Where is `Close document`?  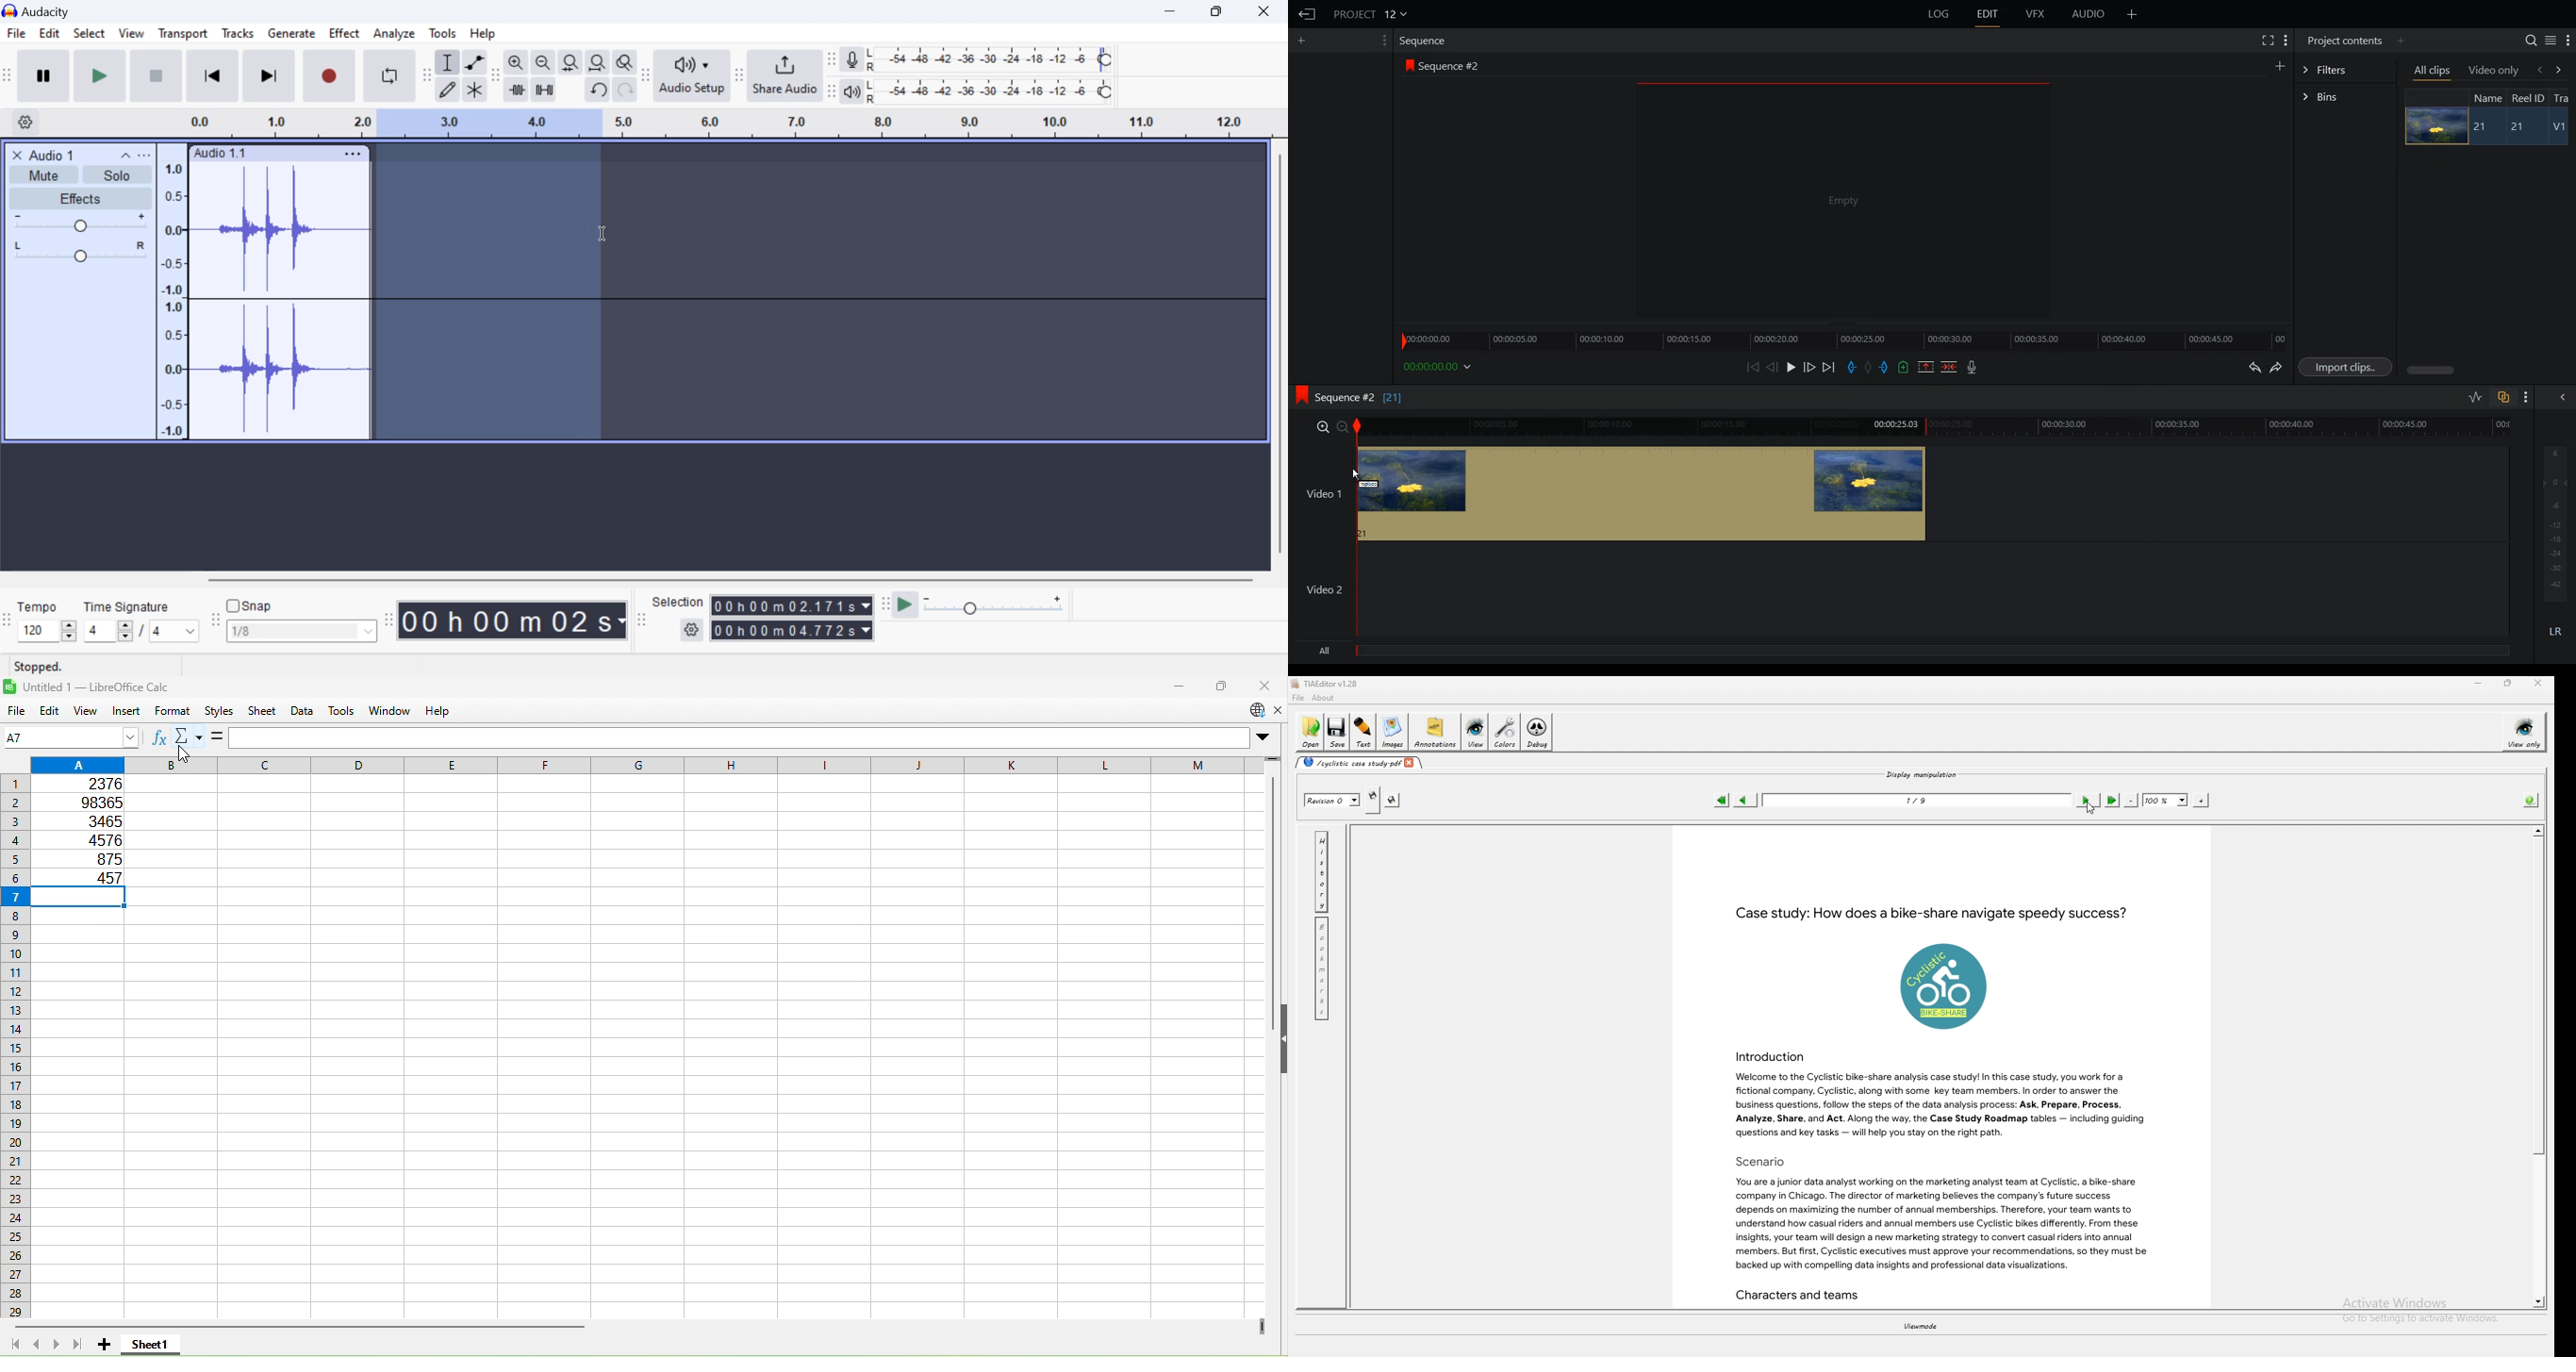
Close document is located at coordinates (1277, 709).